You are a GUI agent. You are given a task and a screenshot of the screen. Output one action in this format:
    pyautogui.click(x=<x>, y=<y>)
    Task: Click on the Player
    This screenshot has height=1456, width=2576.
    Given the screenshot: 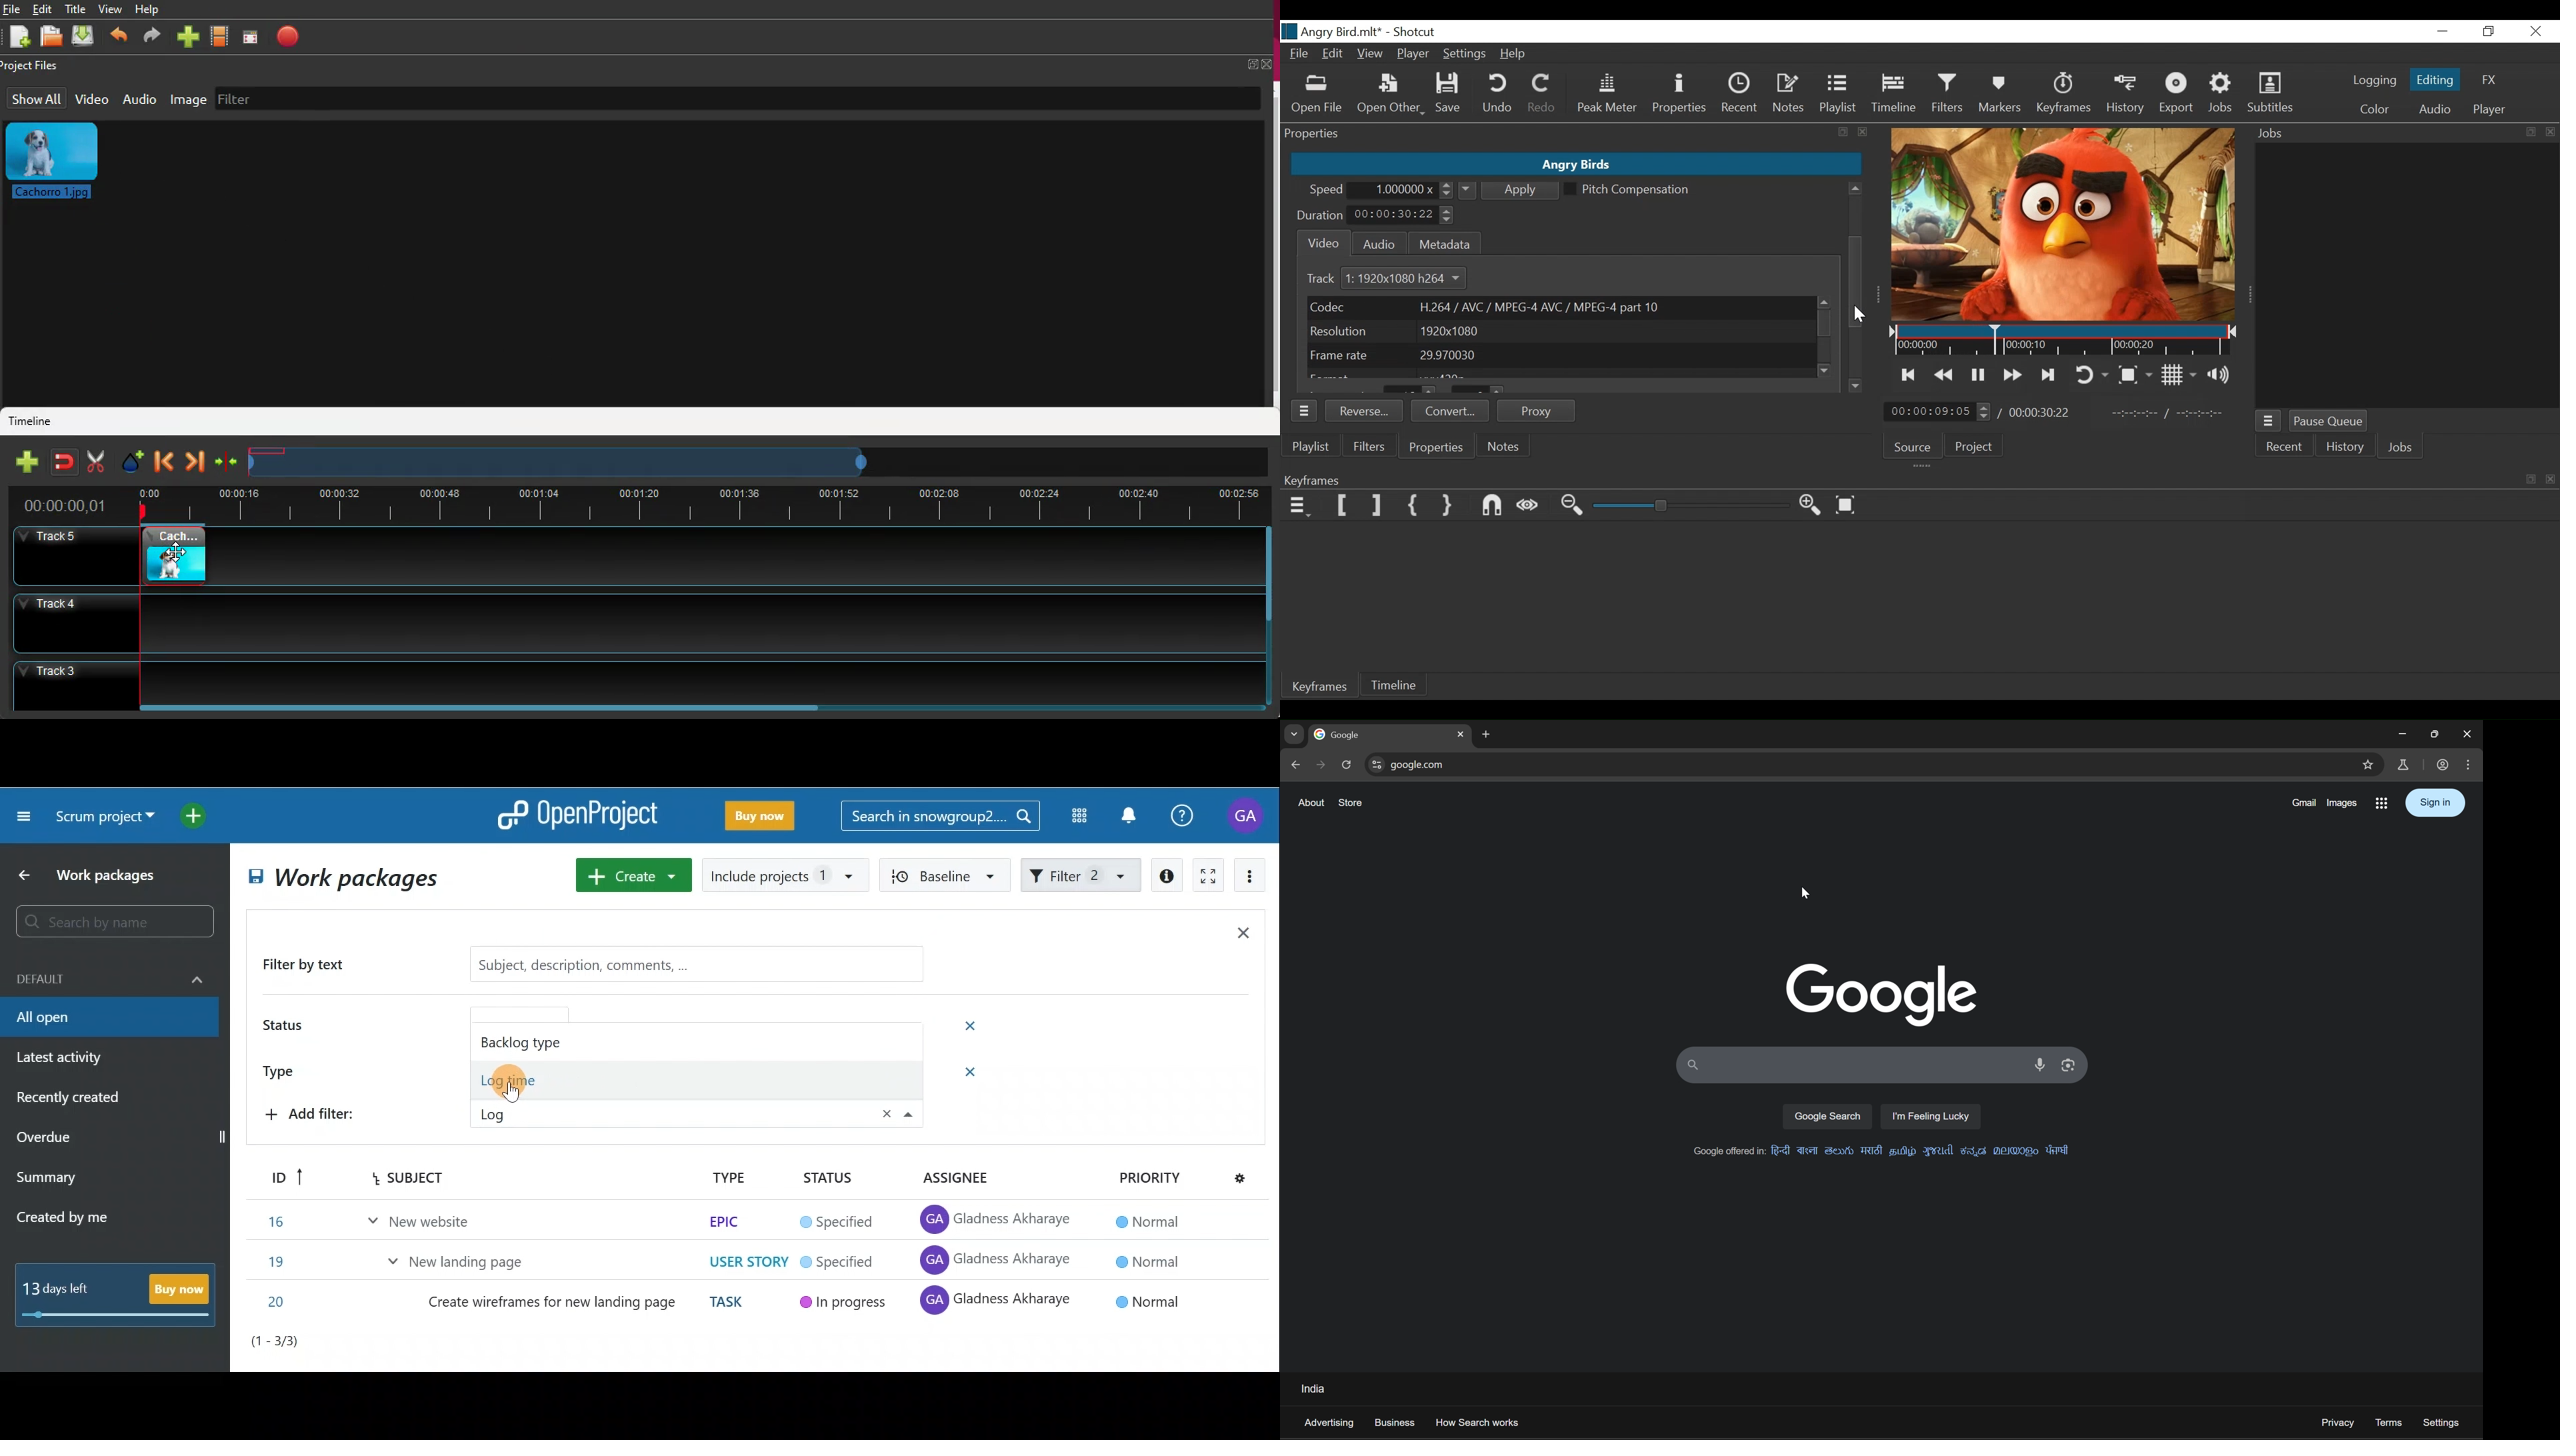 What is the action you would take?
    pyautogui.click(x=1413, y=53)
    